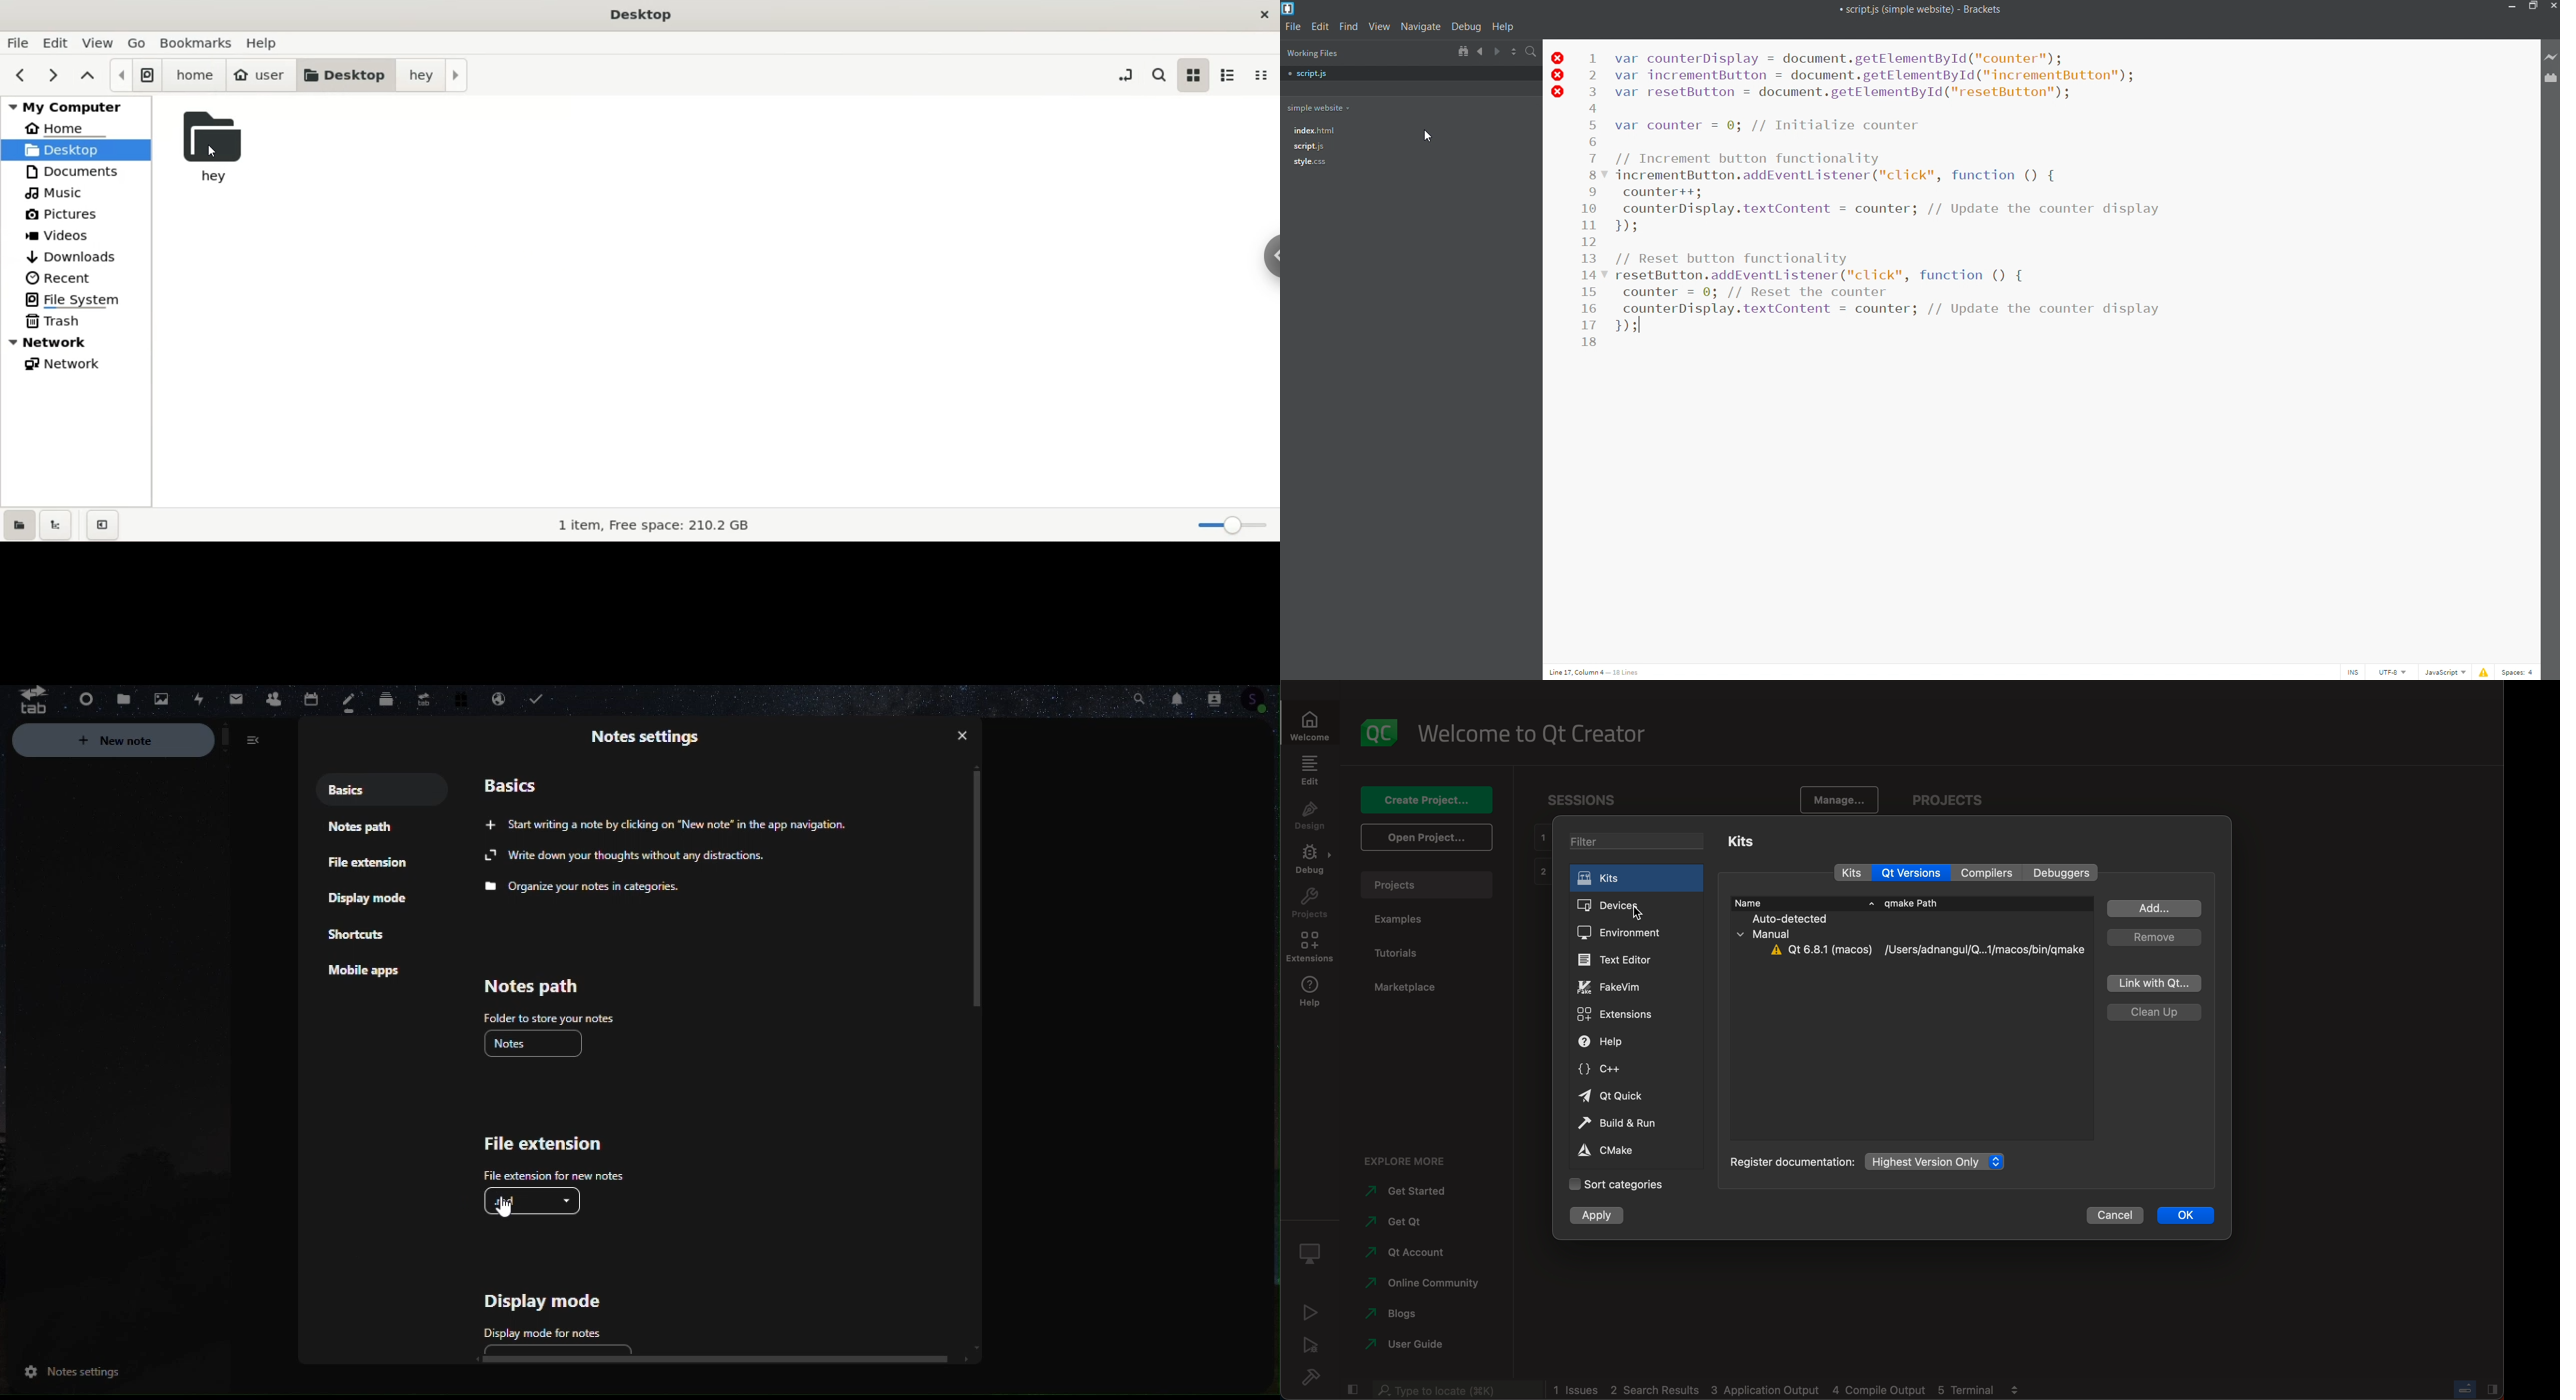  Describe the element at coordinates (77, 344) in the screenshot. I see `ntework` at that location.